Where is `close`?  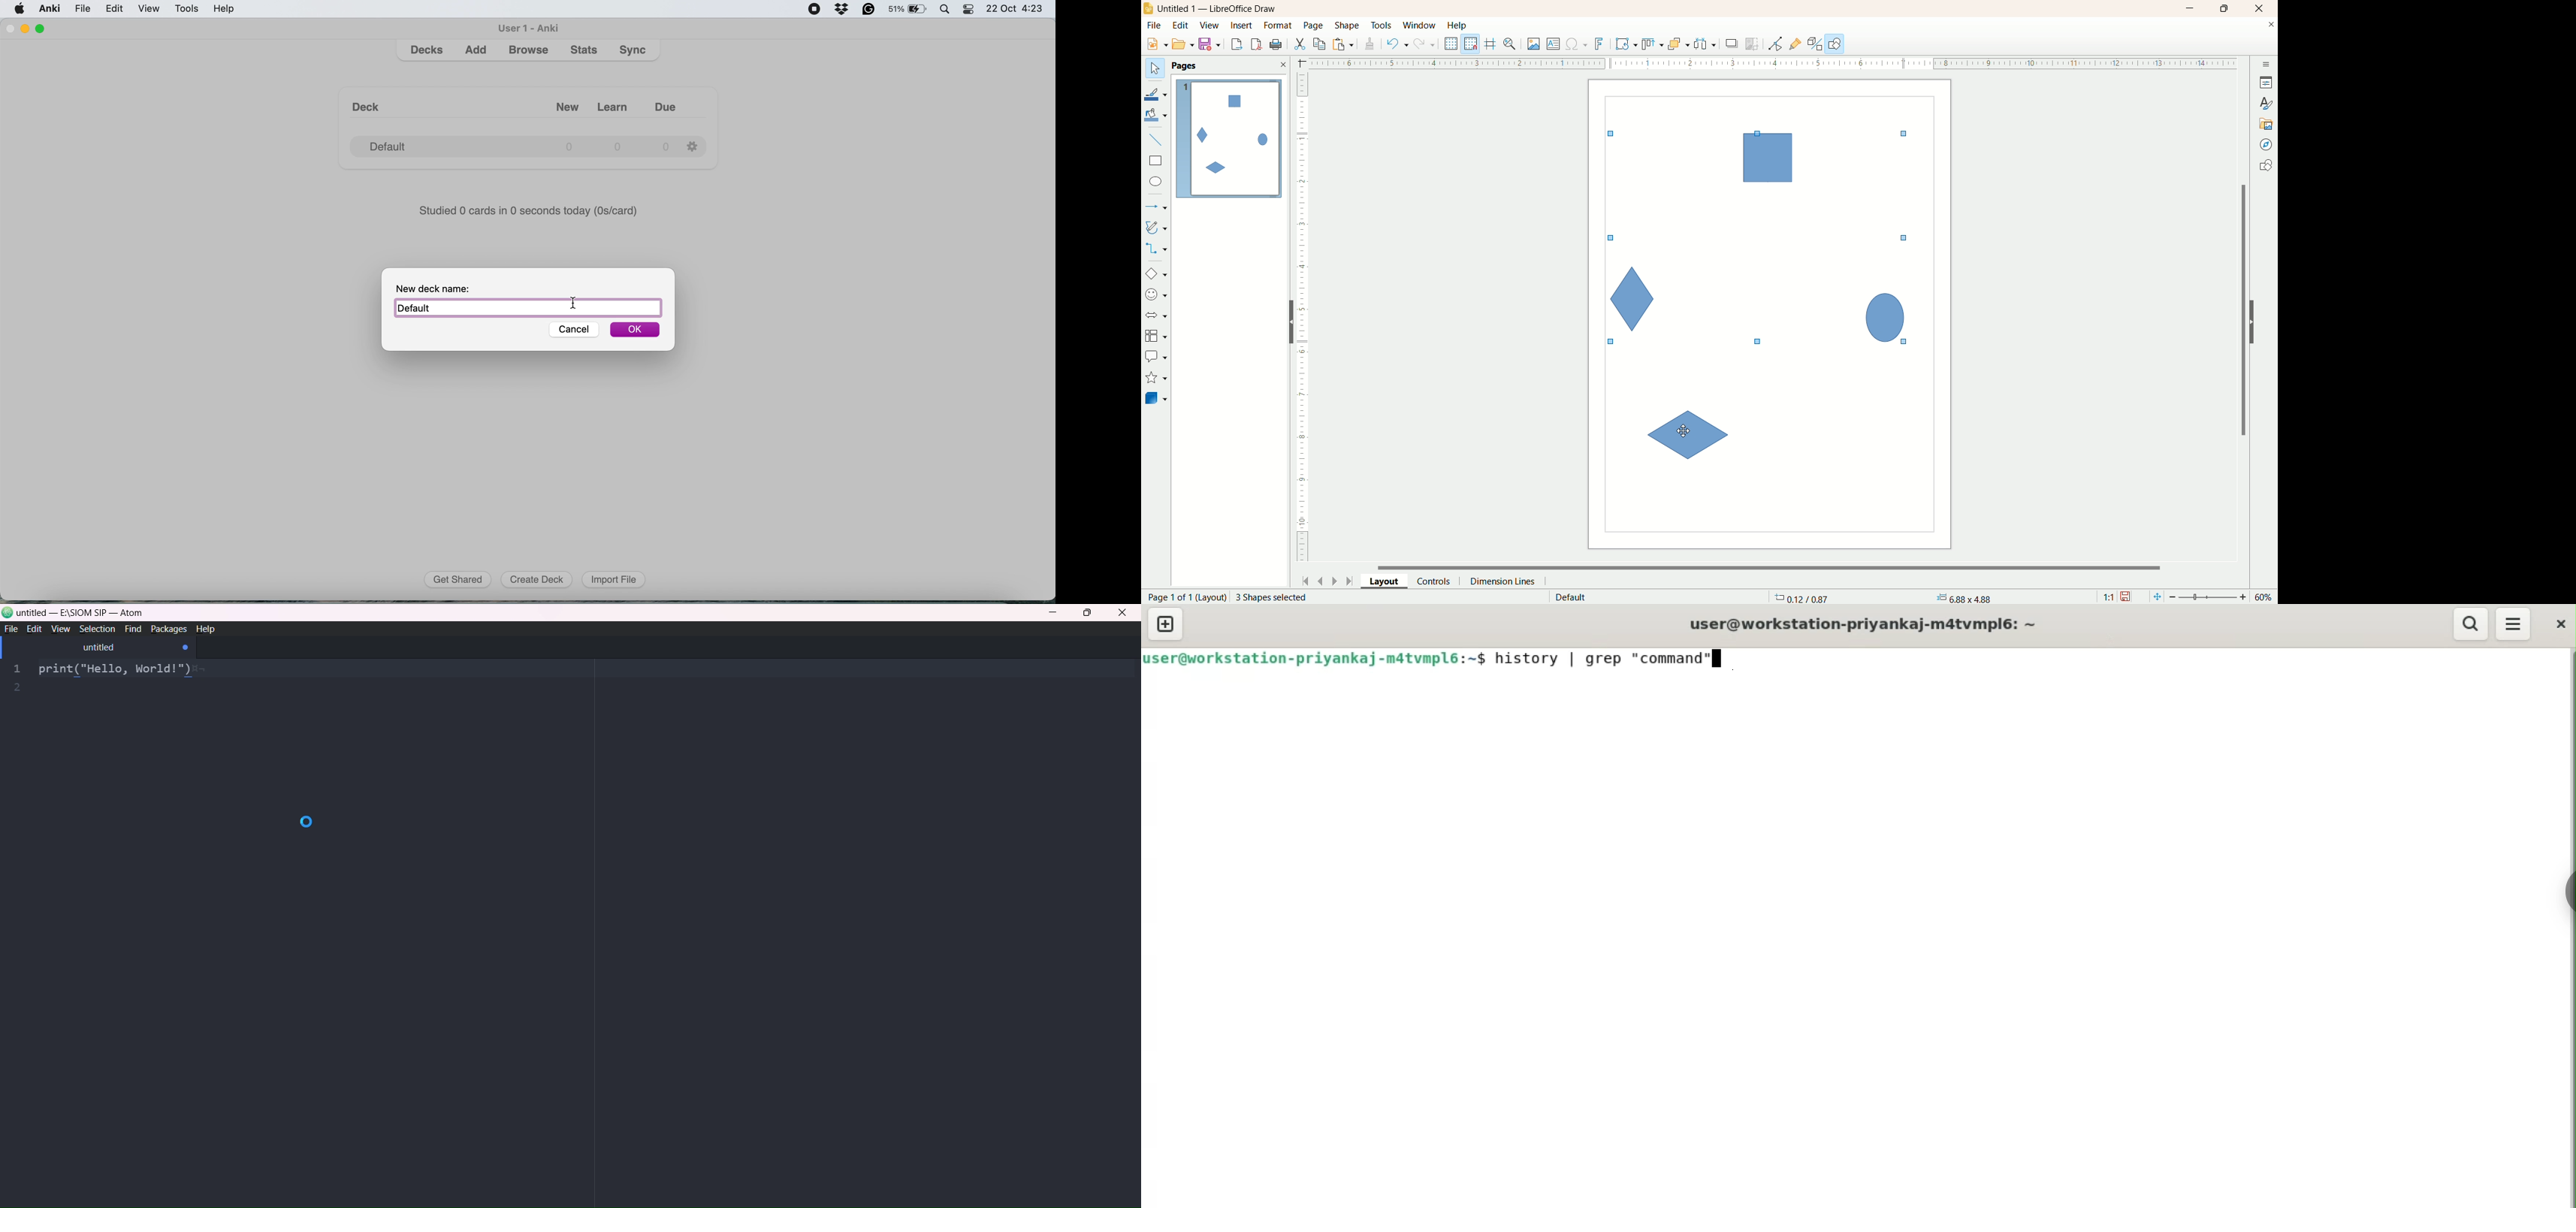
close is located at coordinates (2262, 9).